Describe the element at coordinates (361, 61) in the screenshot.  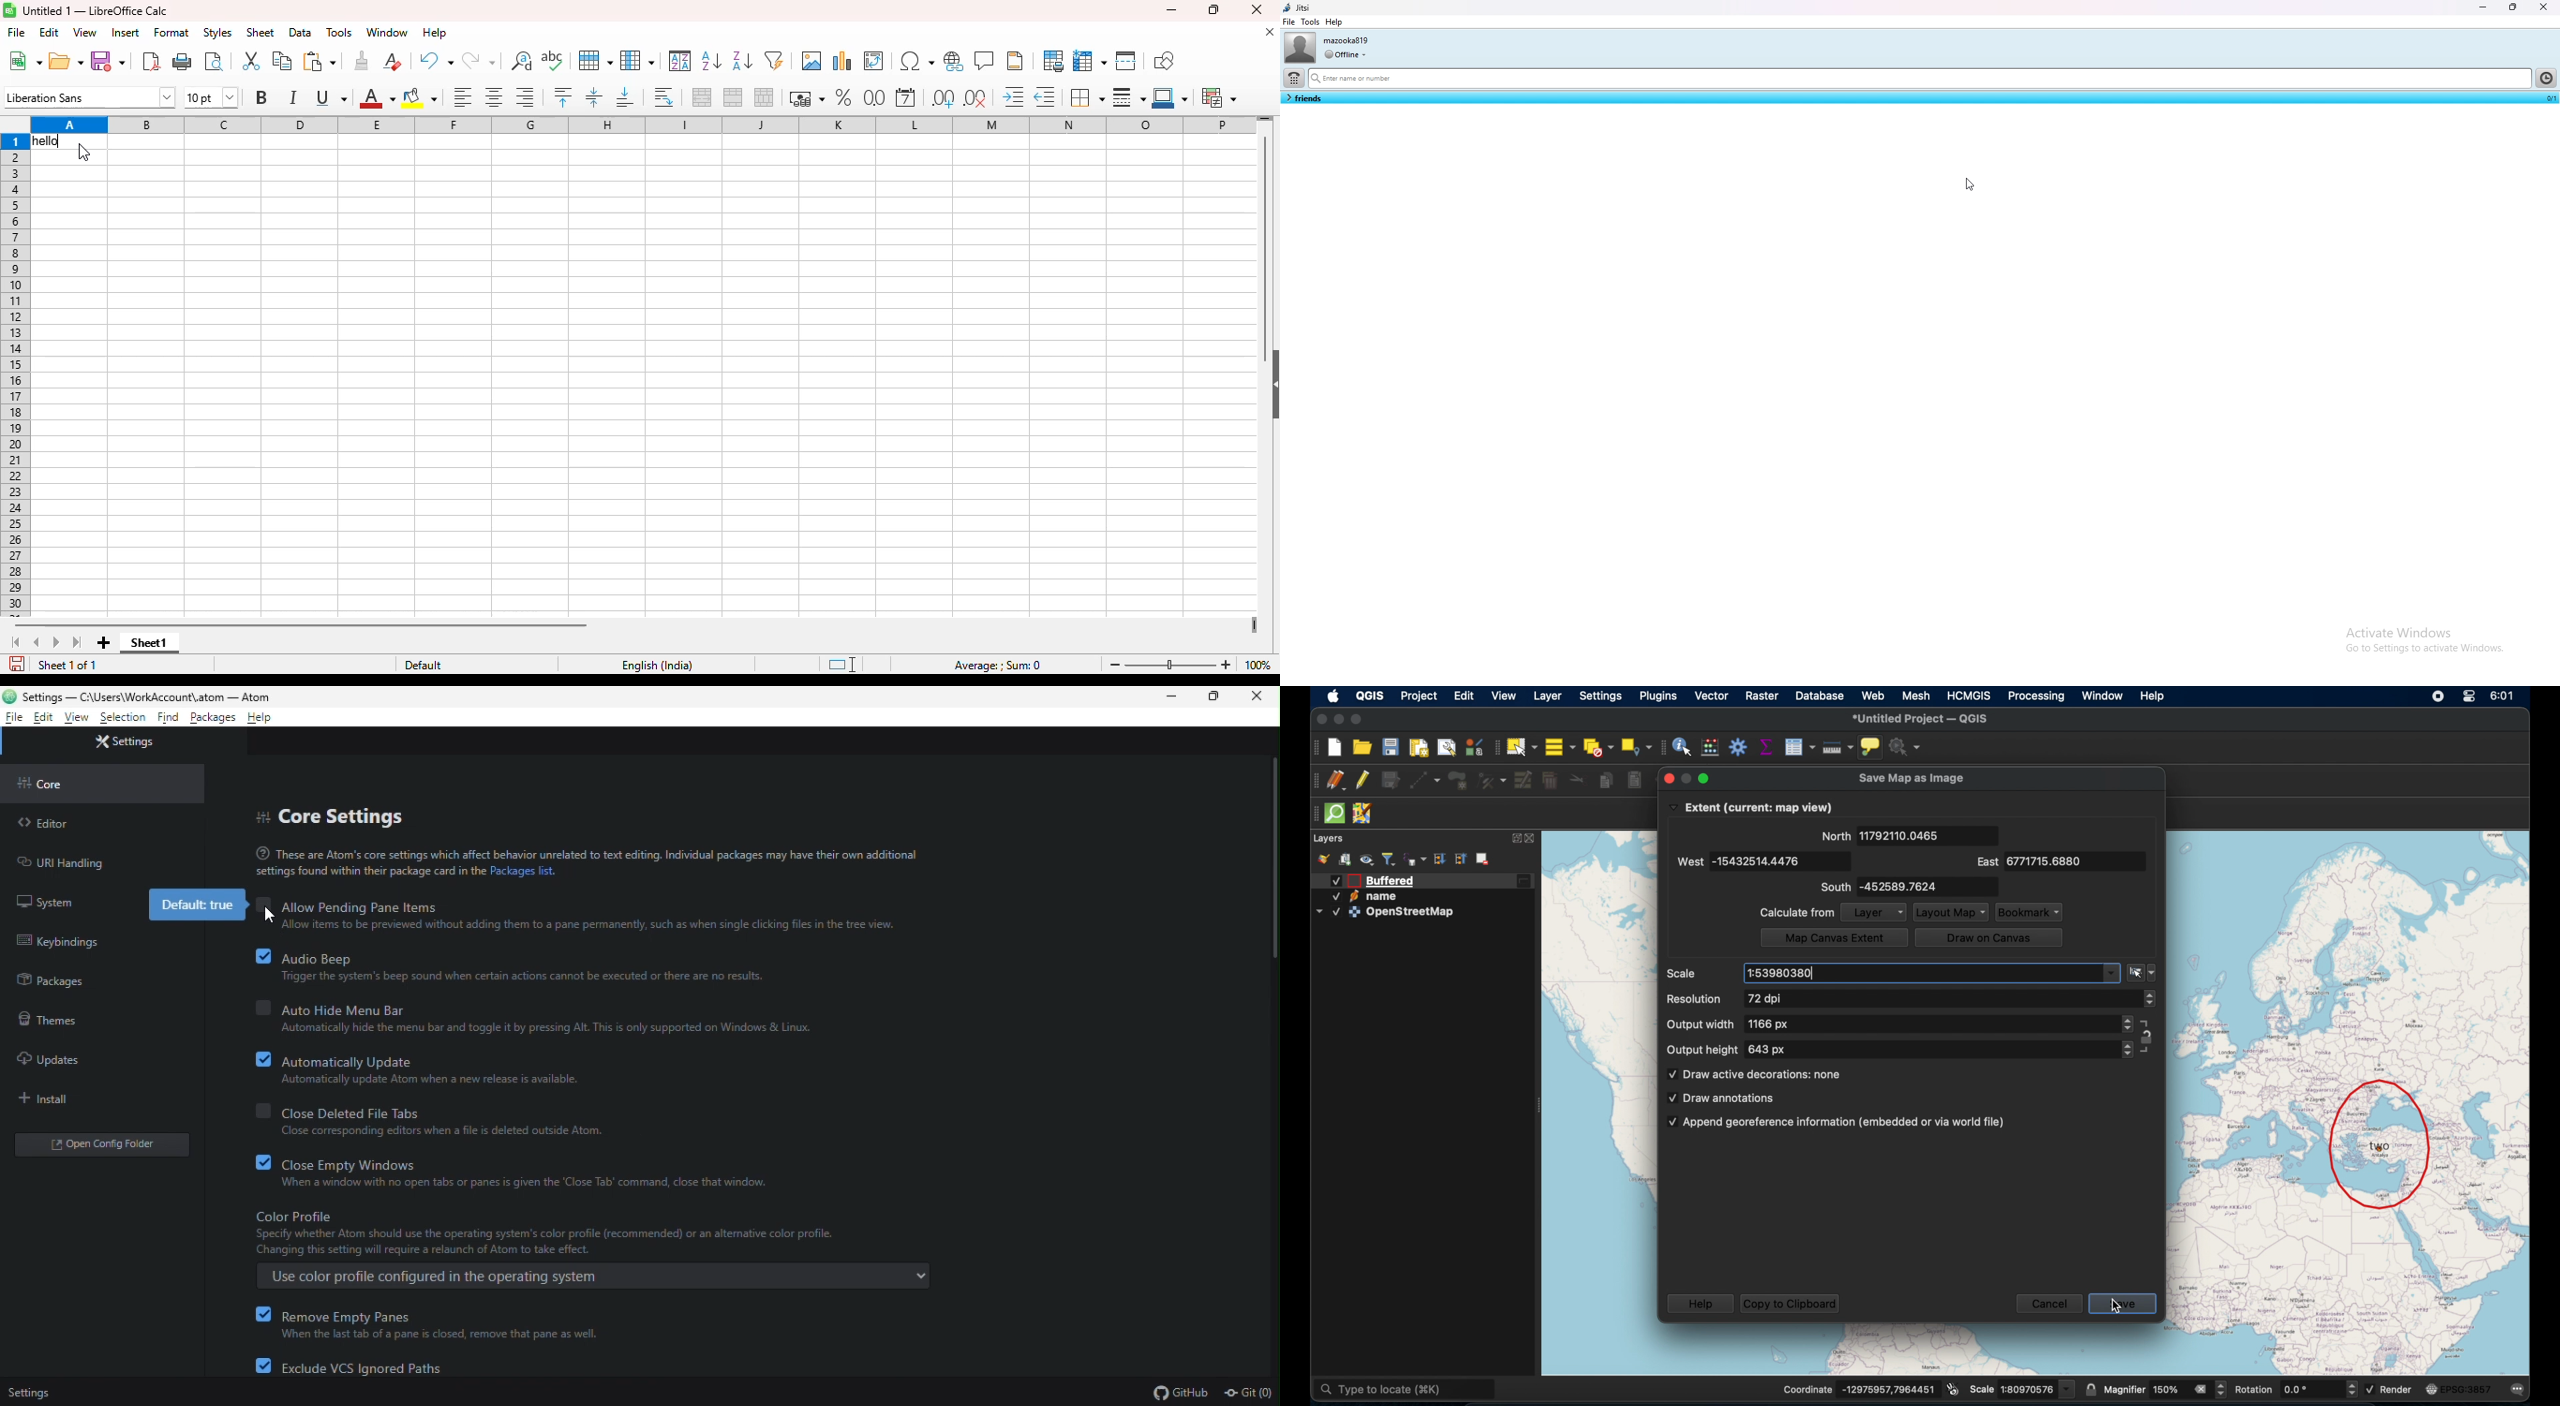
I see `clone formatting` at that location.